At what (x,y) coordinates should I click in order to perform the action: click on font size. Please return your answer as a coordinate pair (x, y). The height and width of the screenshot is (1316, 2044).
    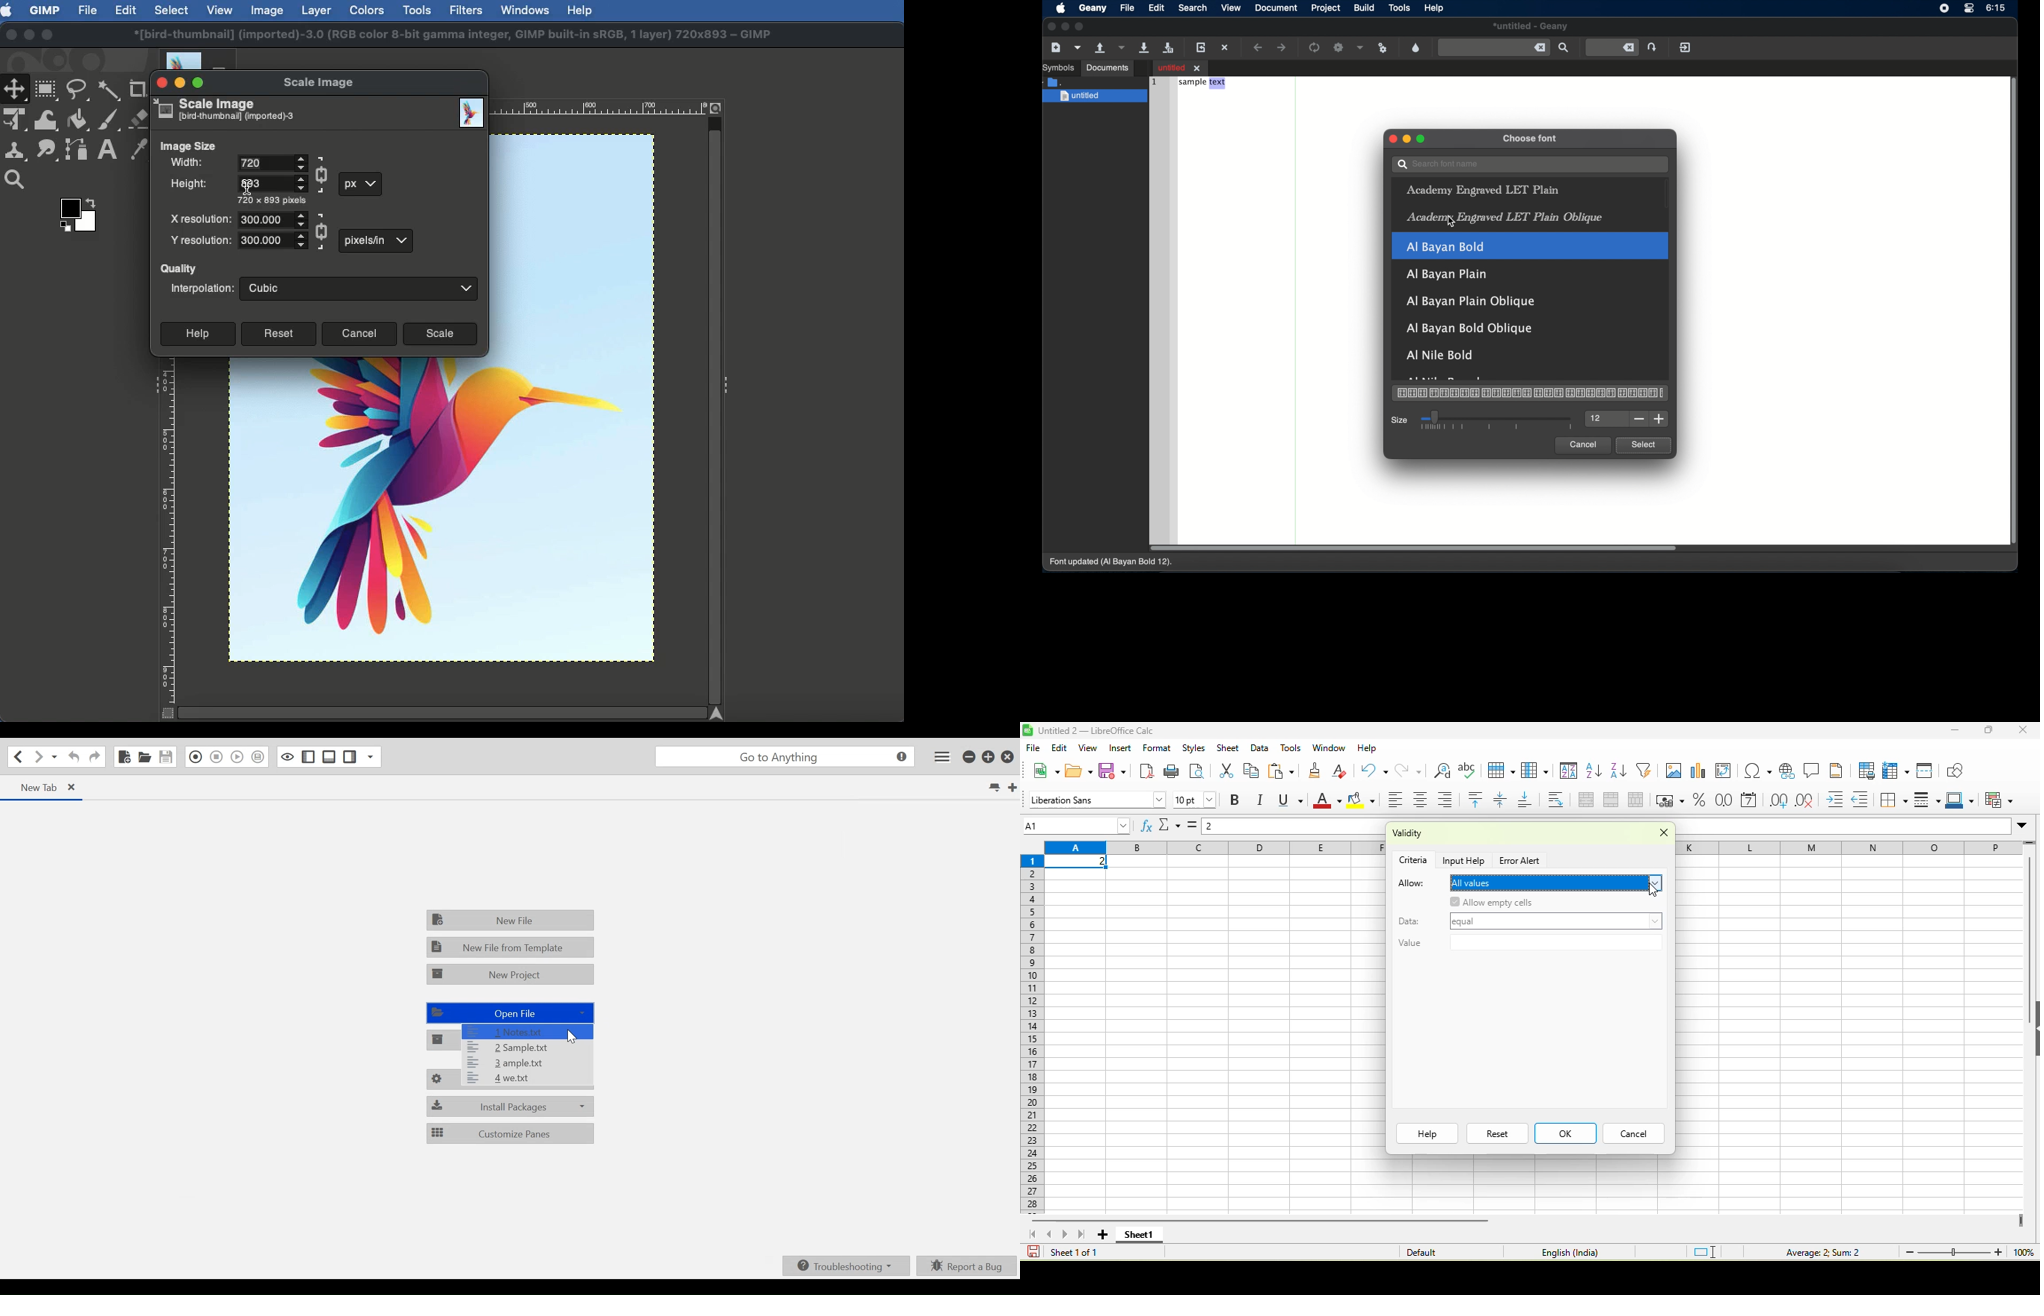
    Looking at the image, I should click on (1196, 800).